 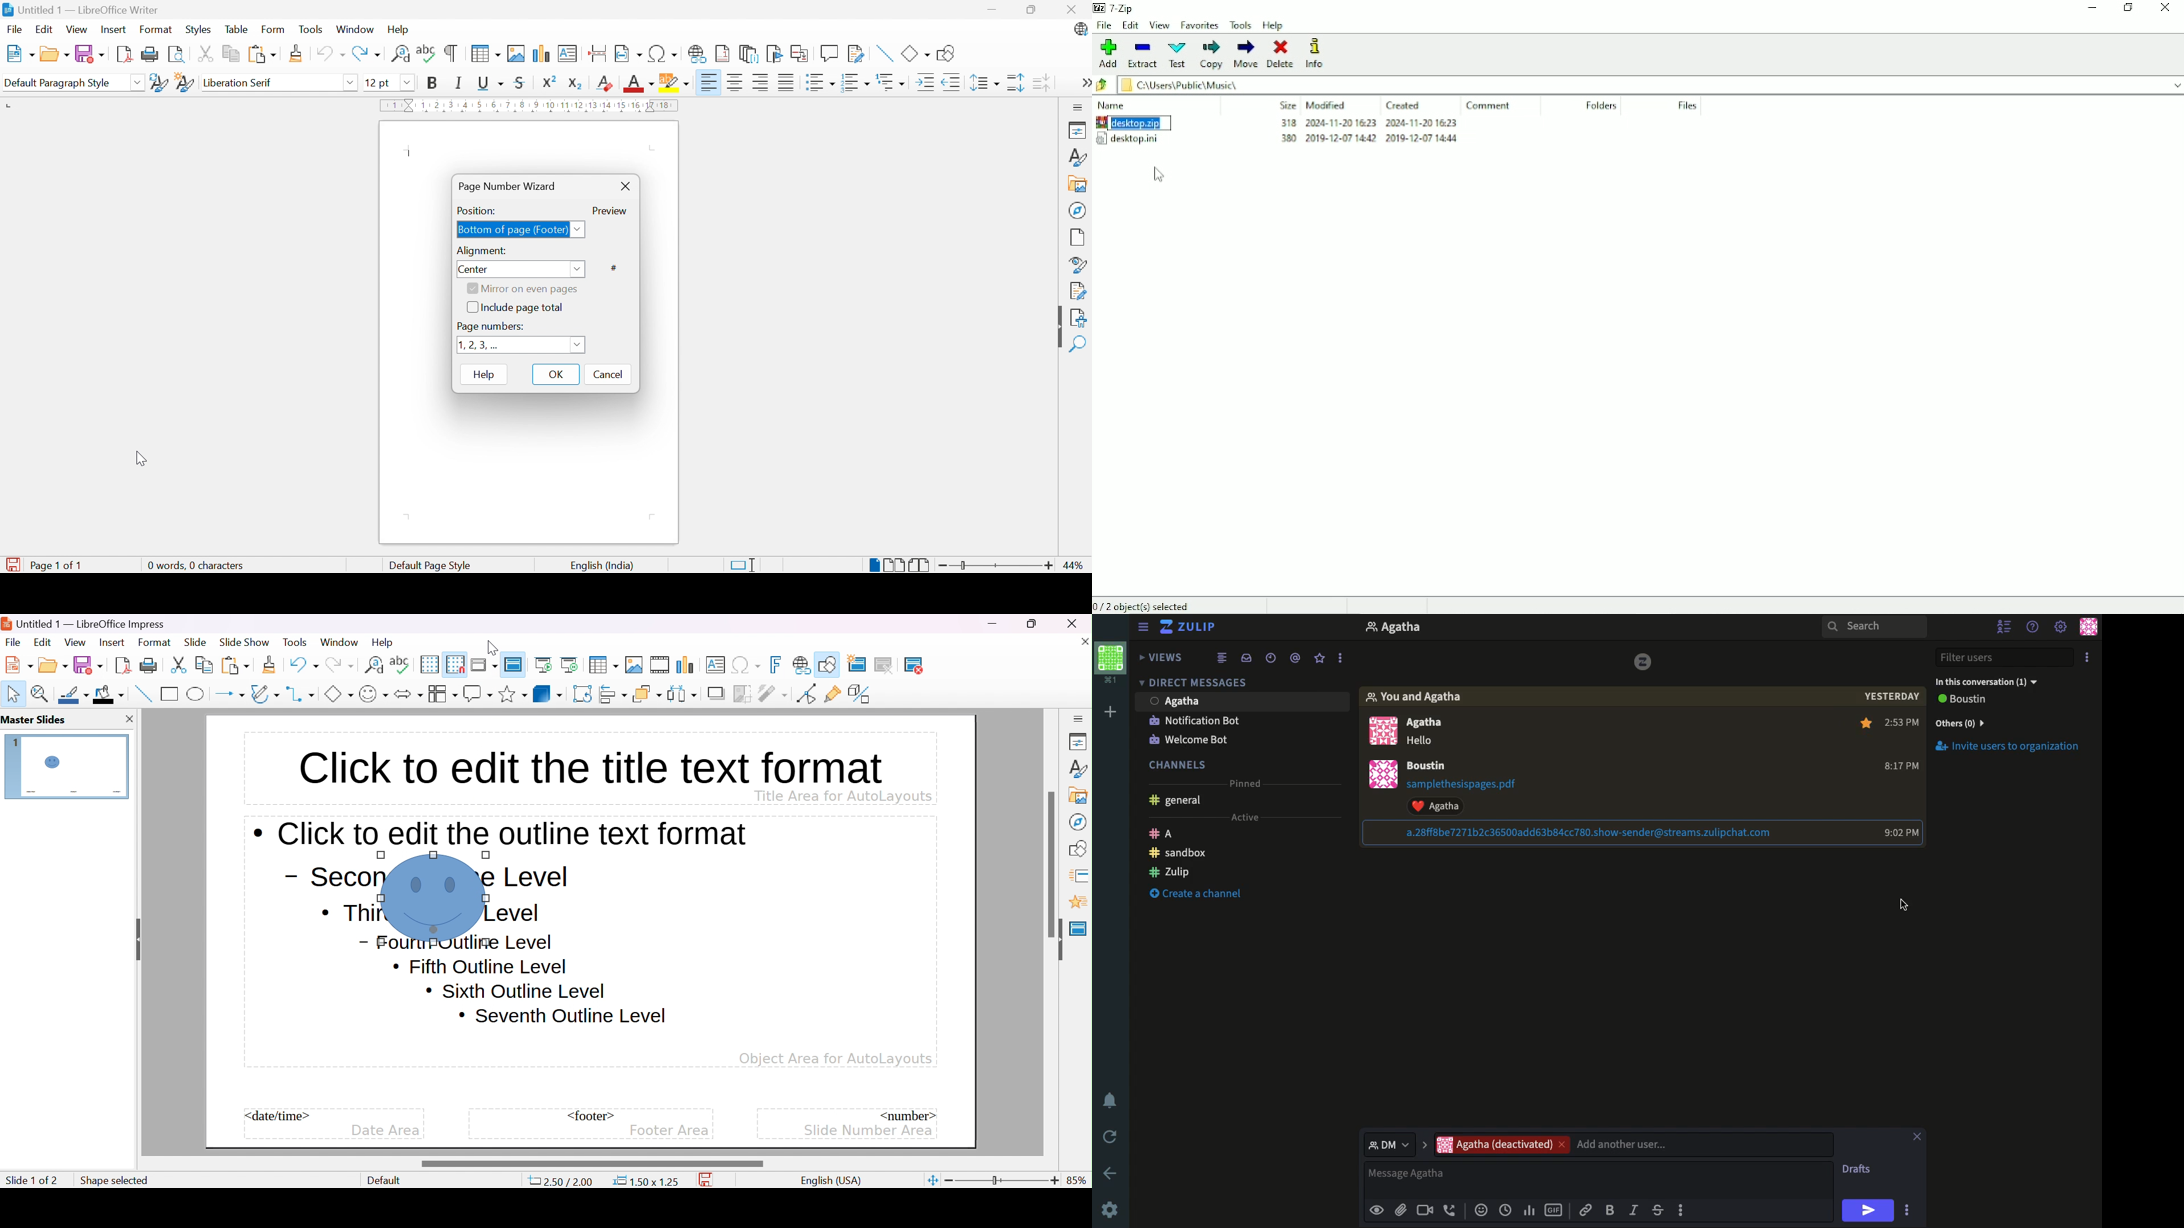 I want to click on Send, so click(x=1870, y=1210).